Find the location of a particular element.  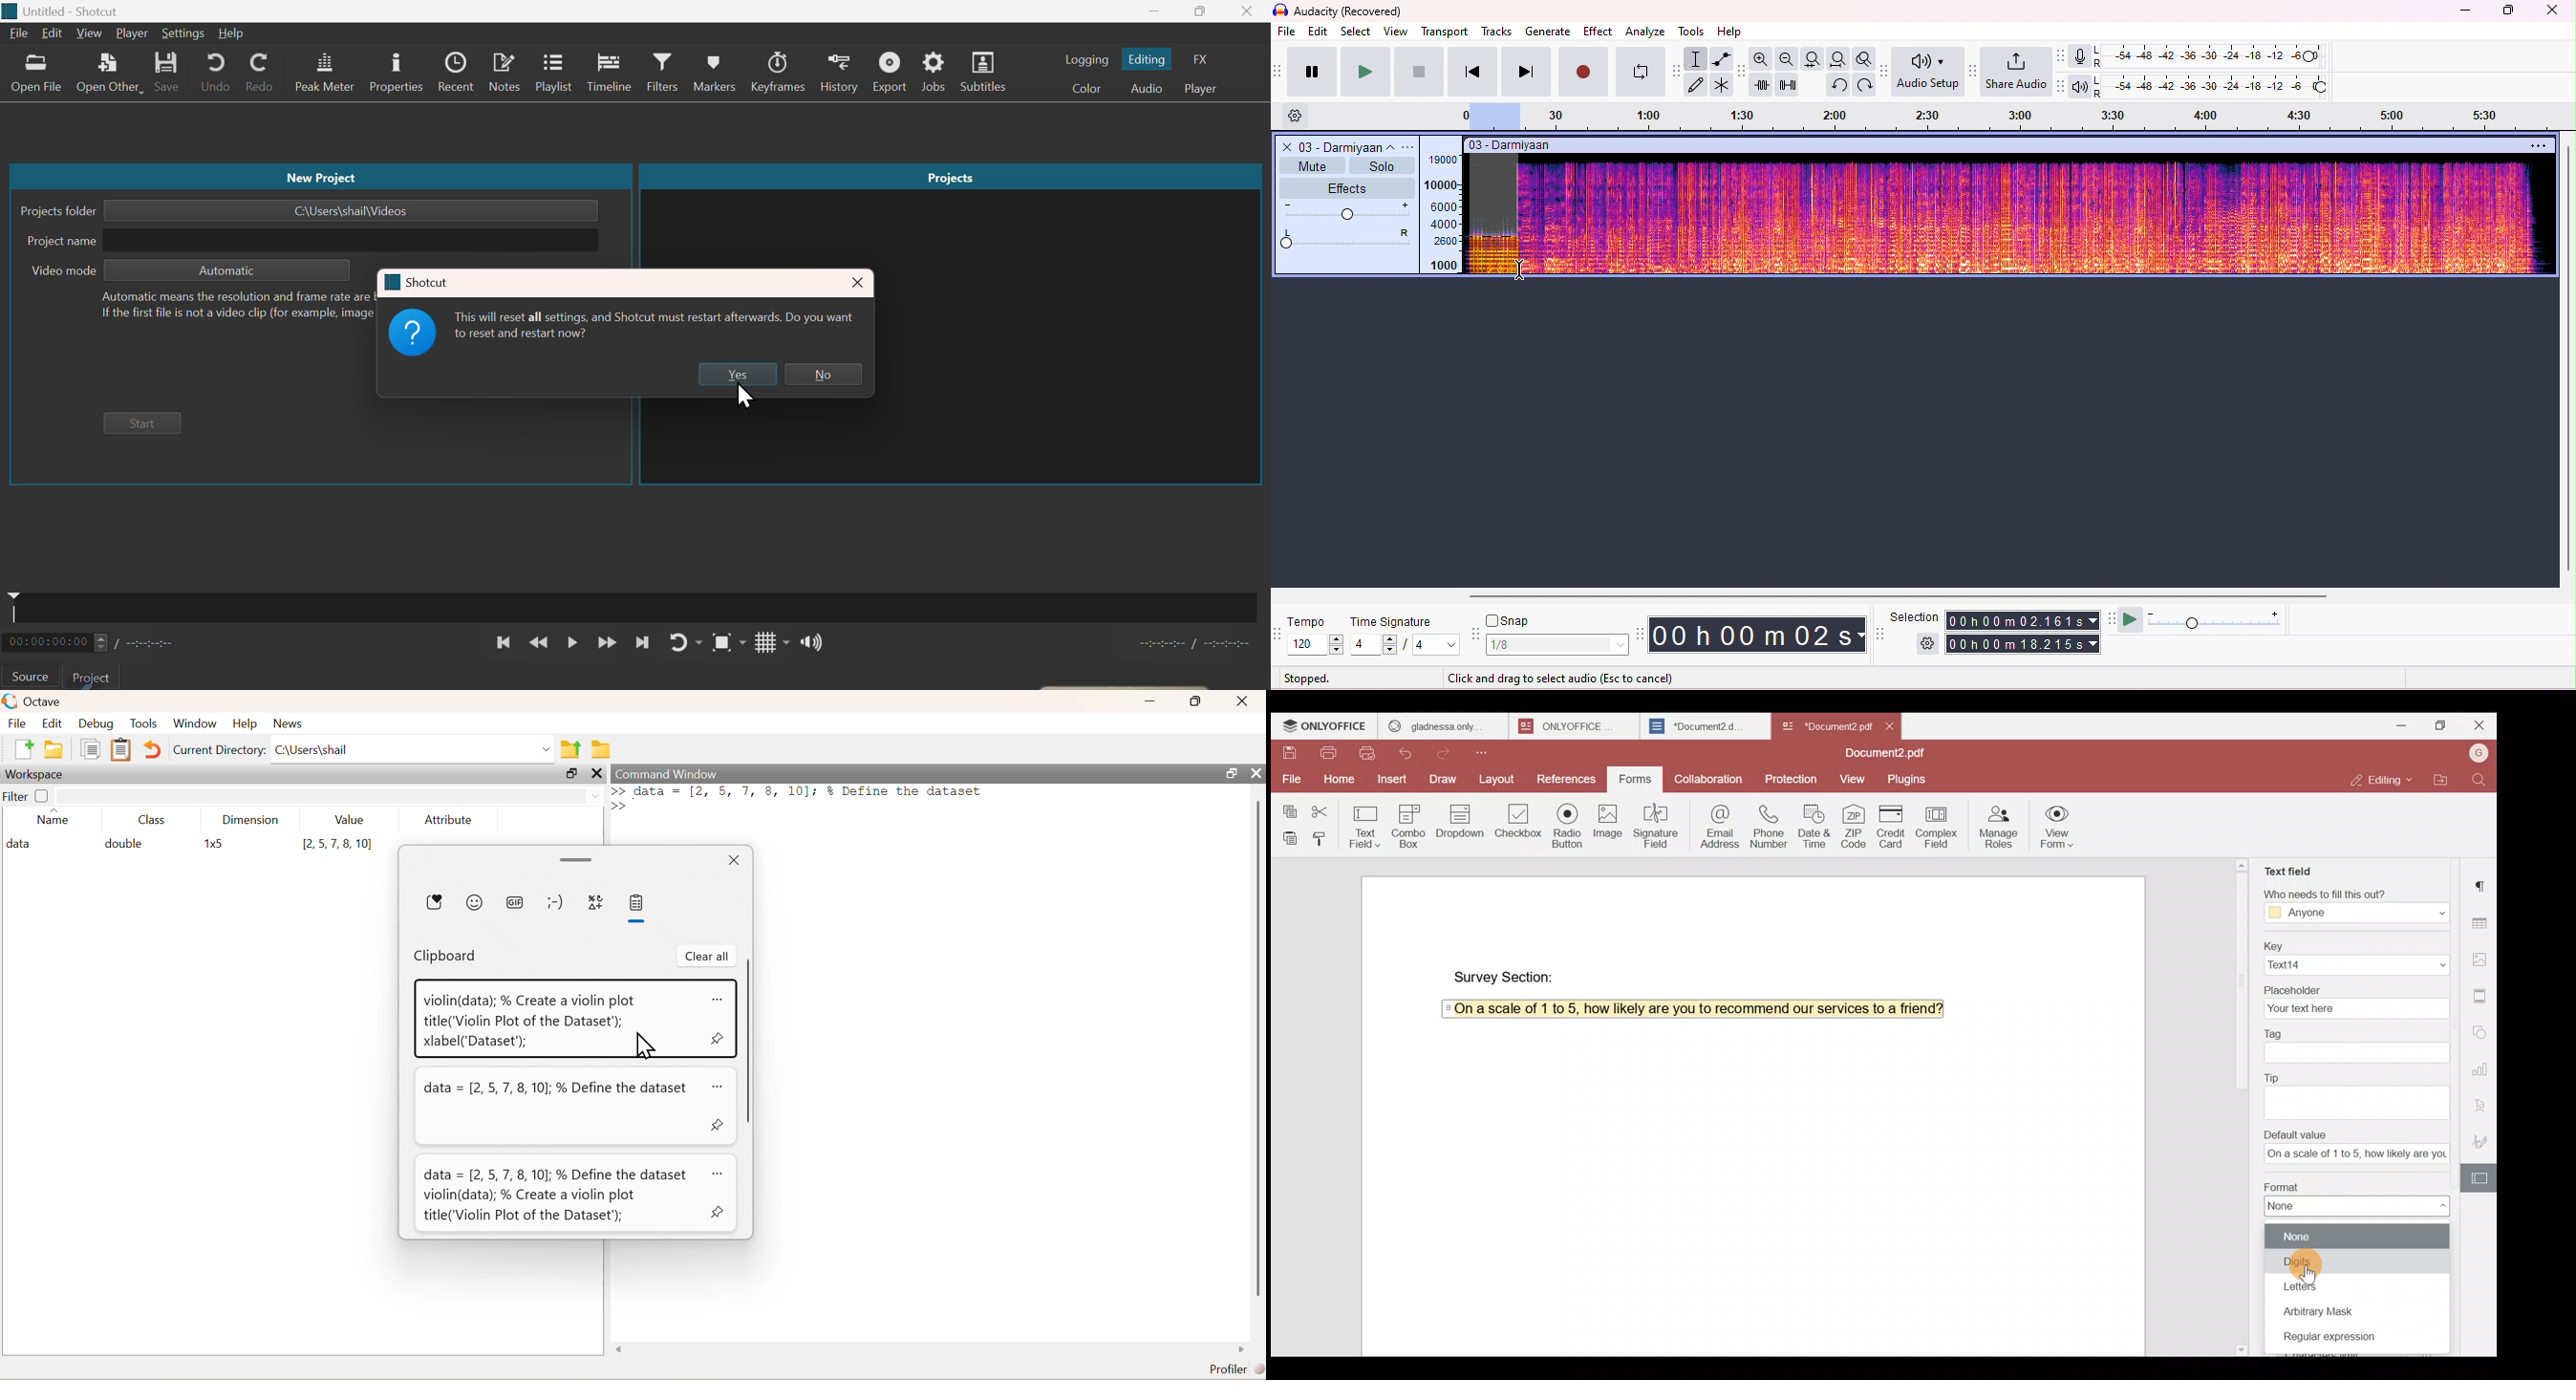

double is located at coordinates (122, 843).